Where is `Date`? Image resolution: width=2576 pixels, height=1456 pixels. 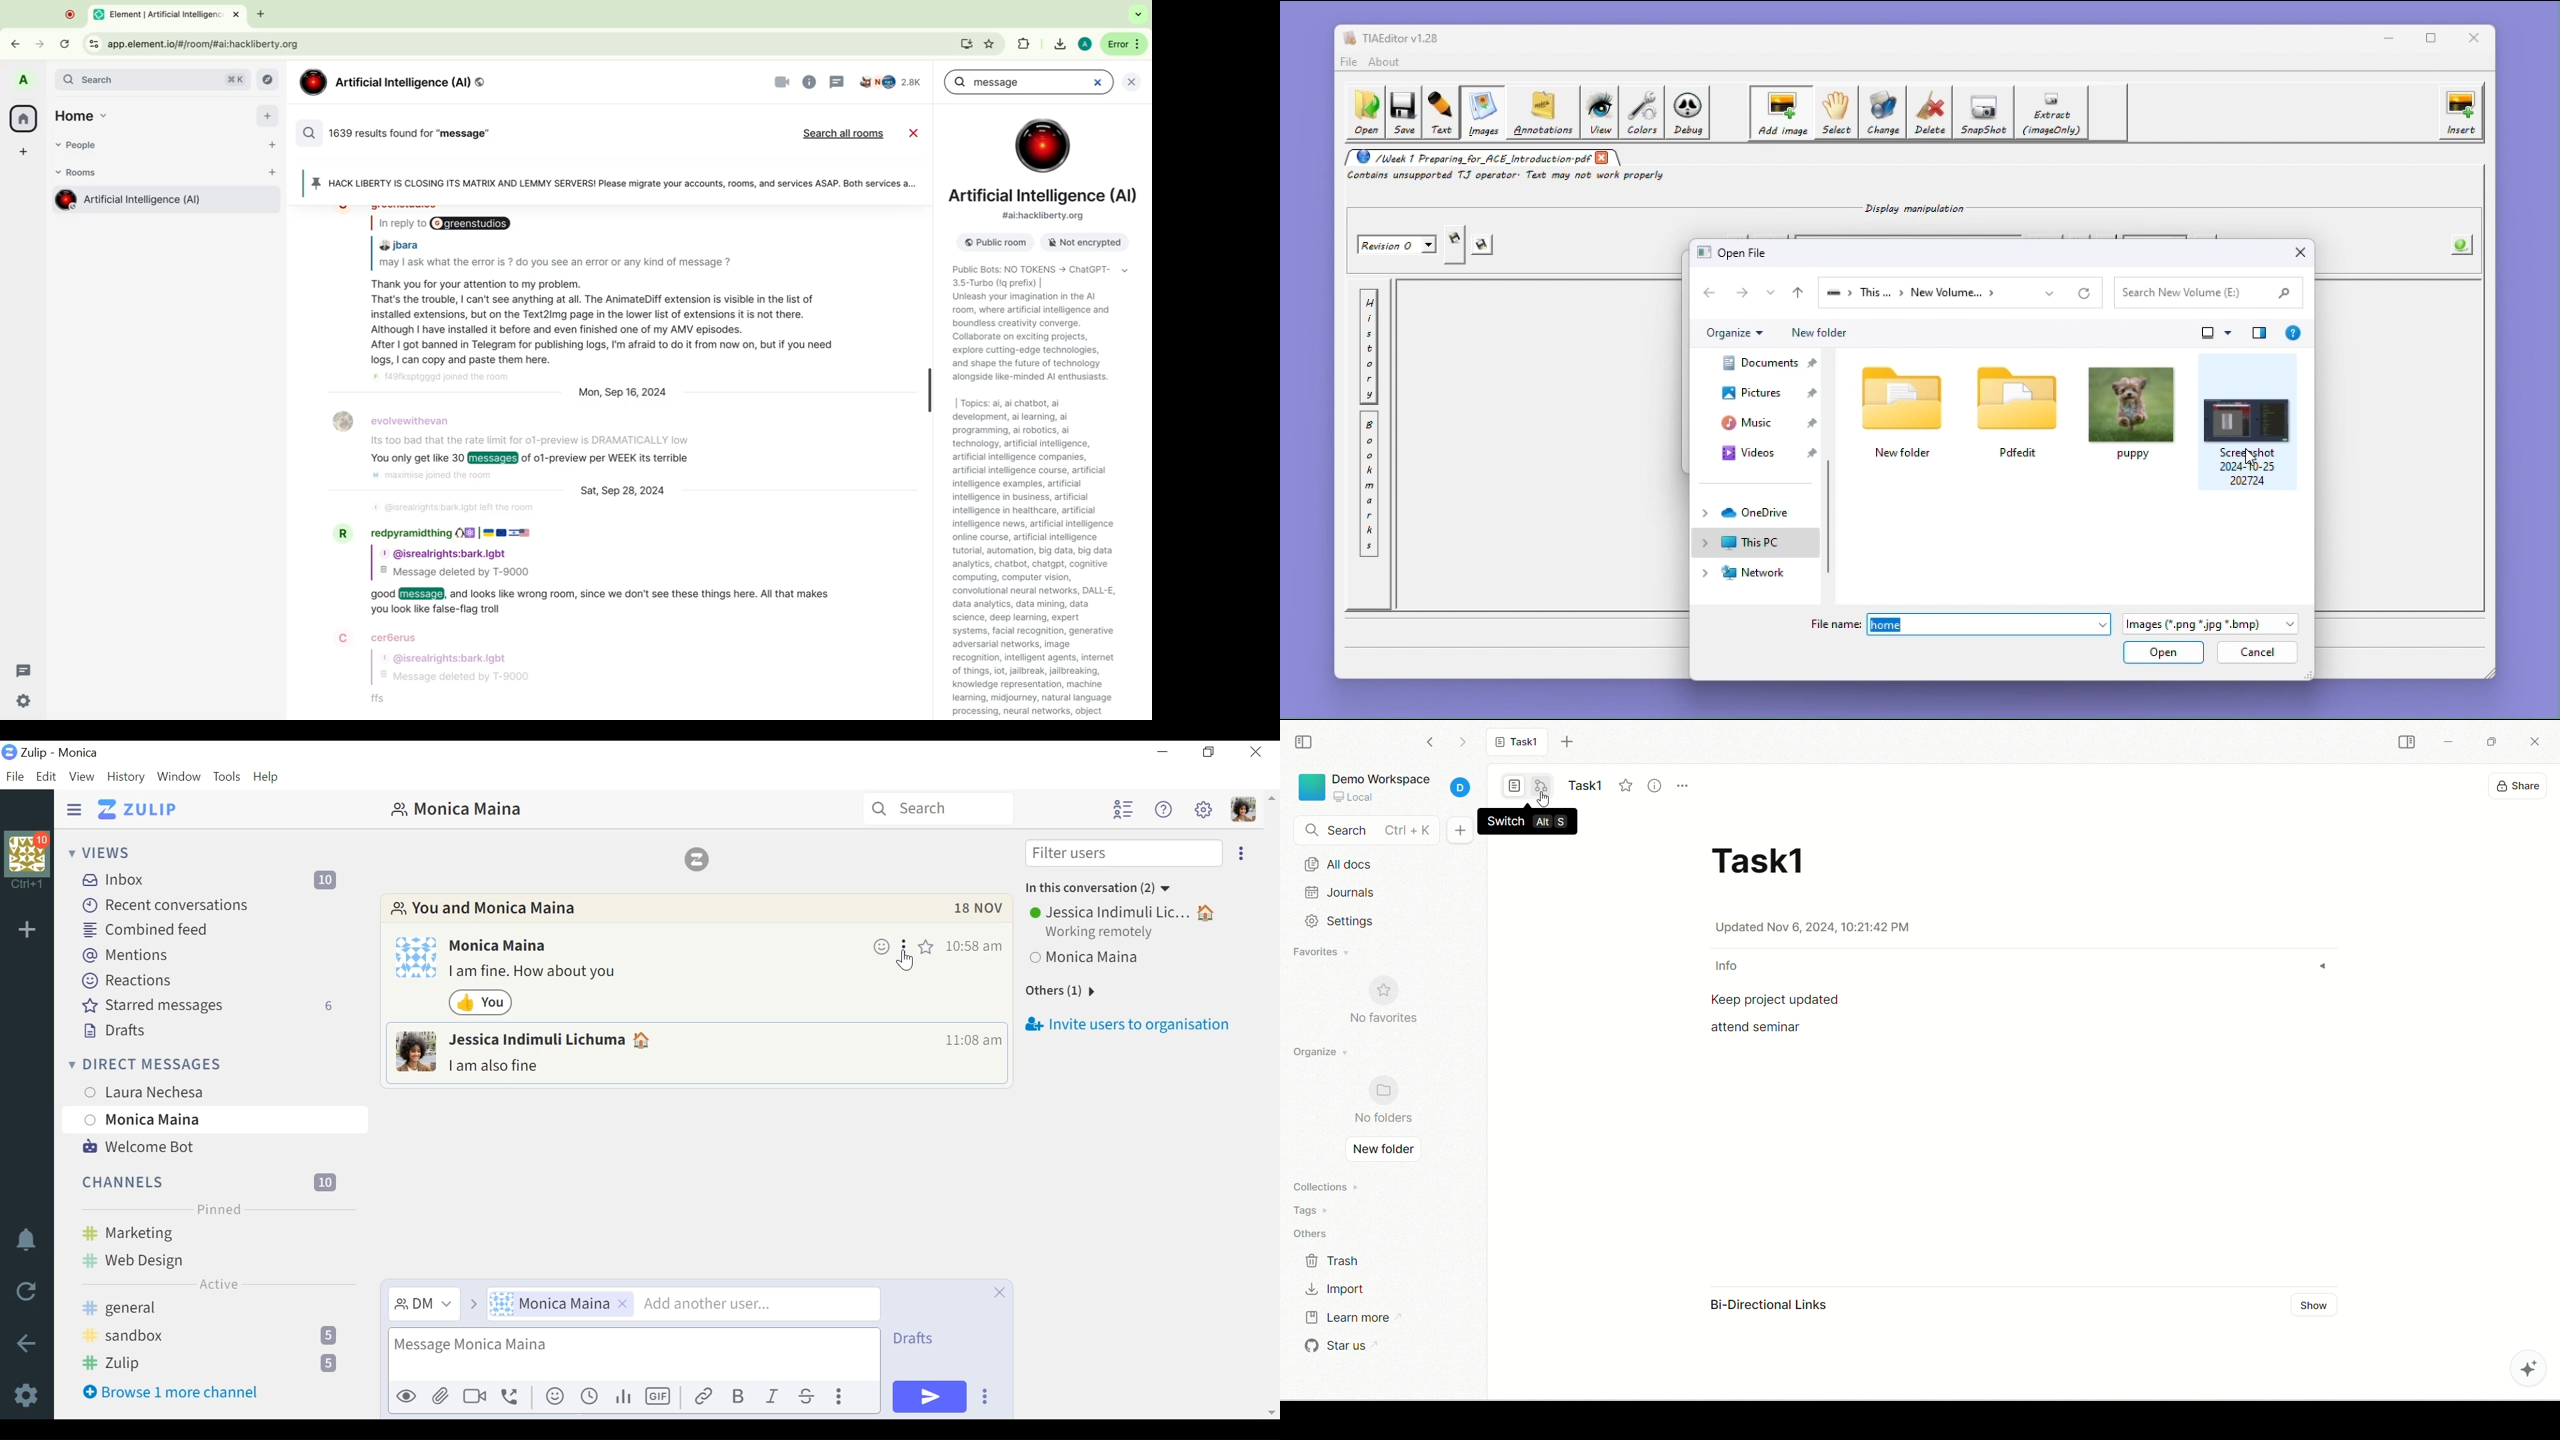
Date is located at coordinates (979, 911).